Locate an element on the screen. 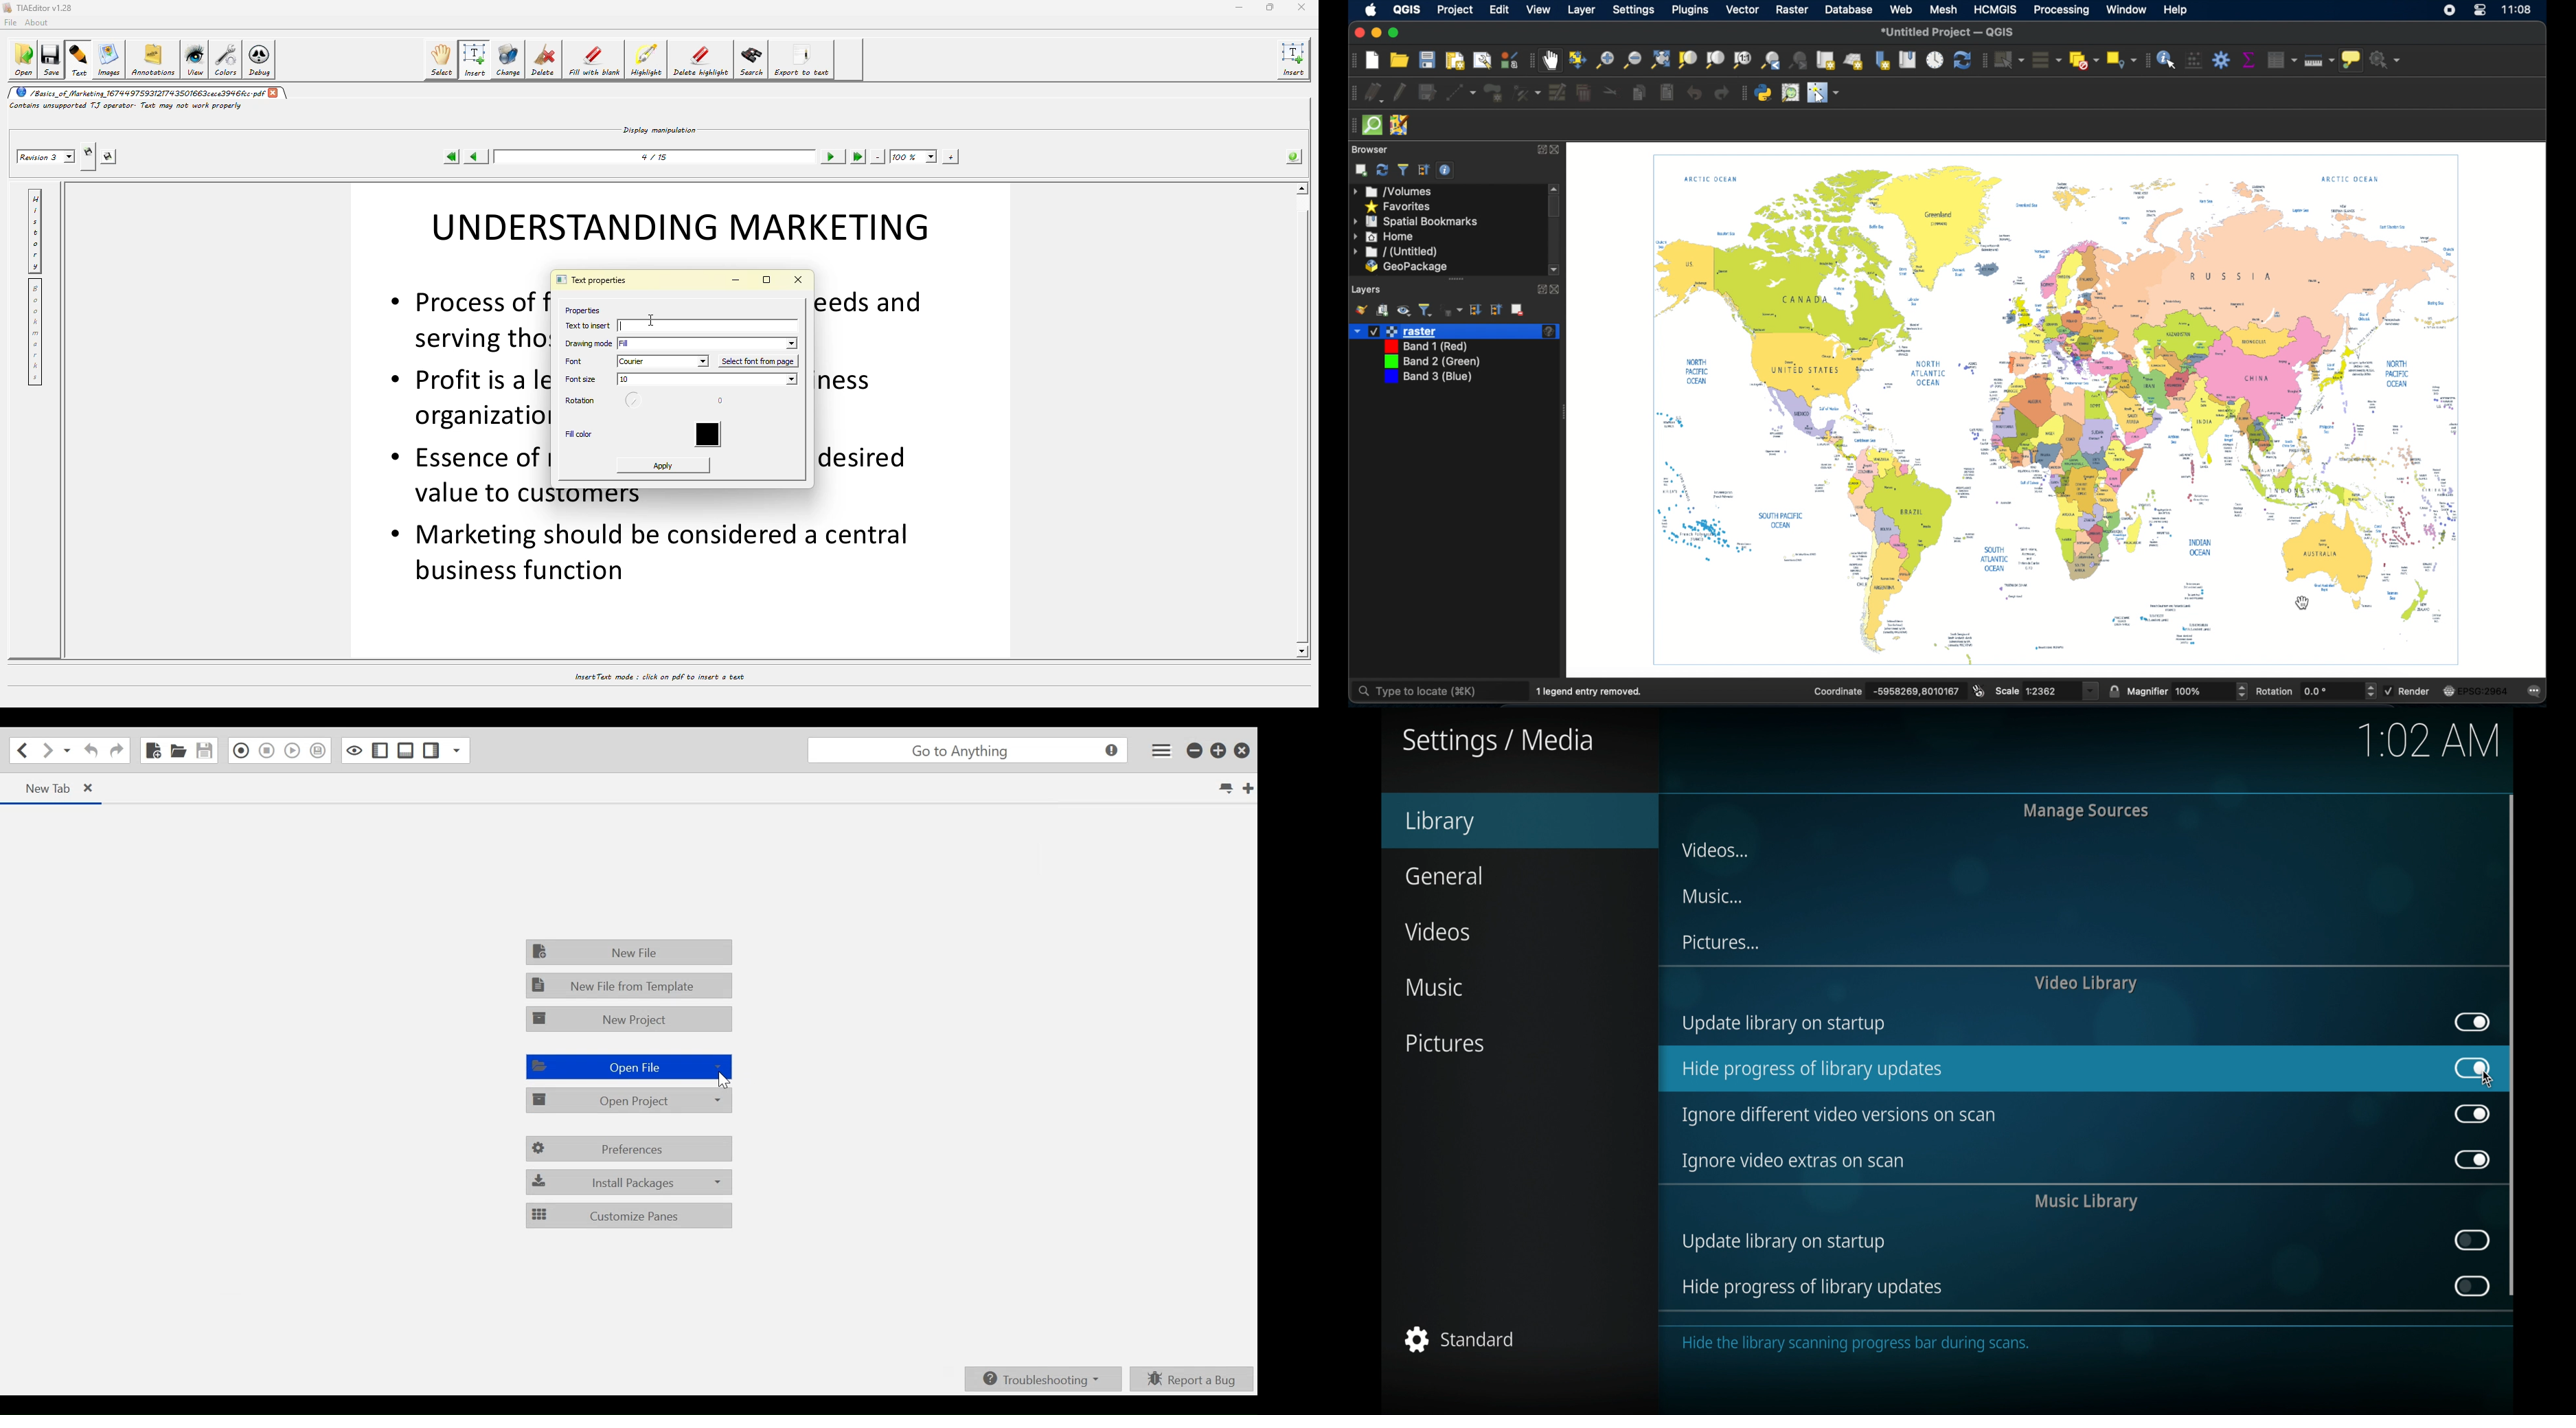  Save File is located at coordinates (206, 751).